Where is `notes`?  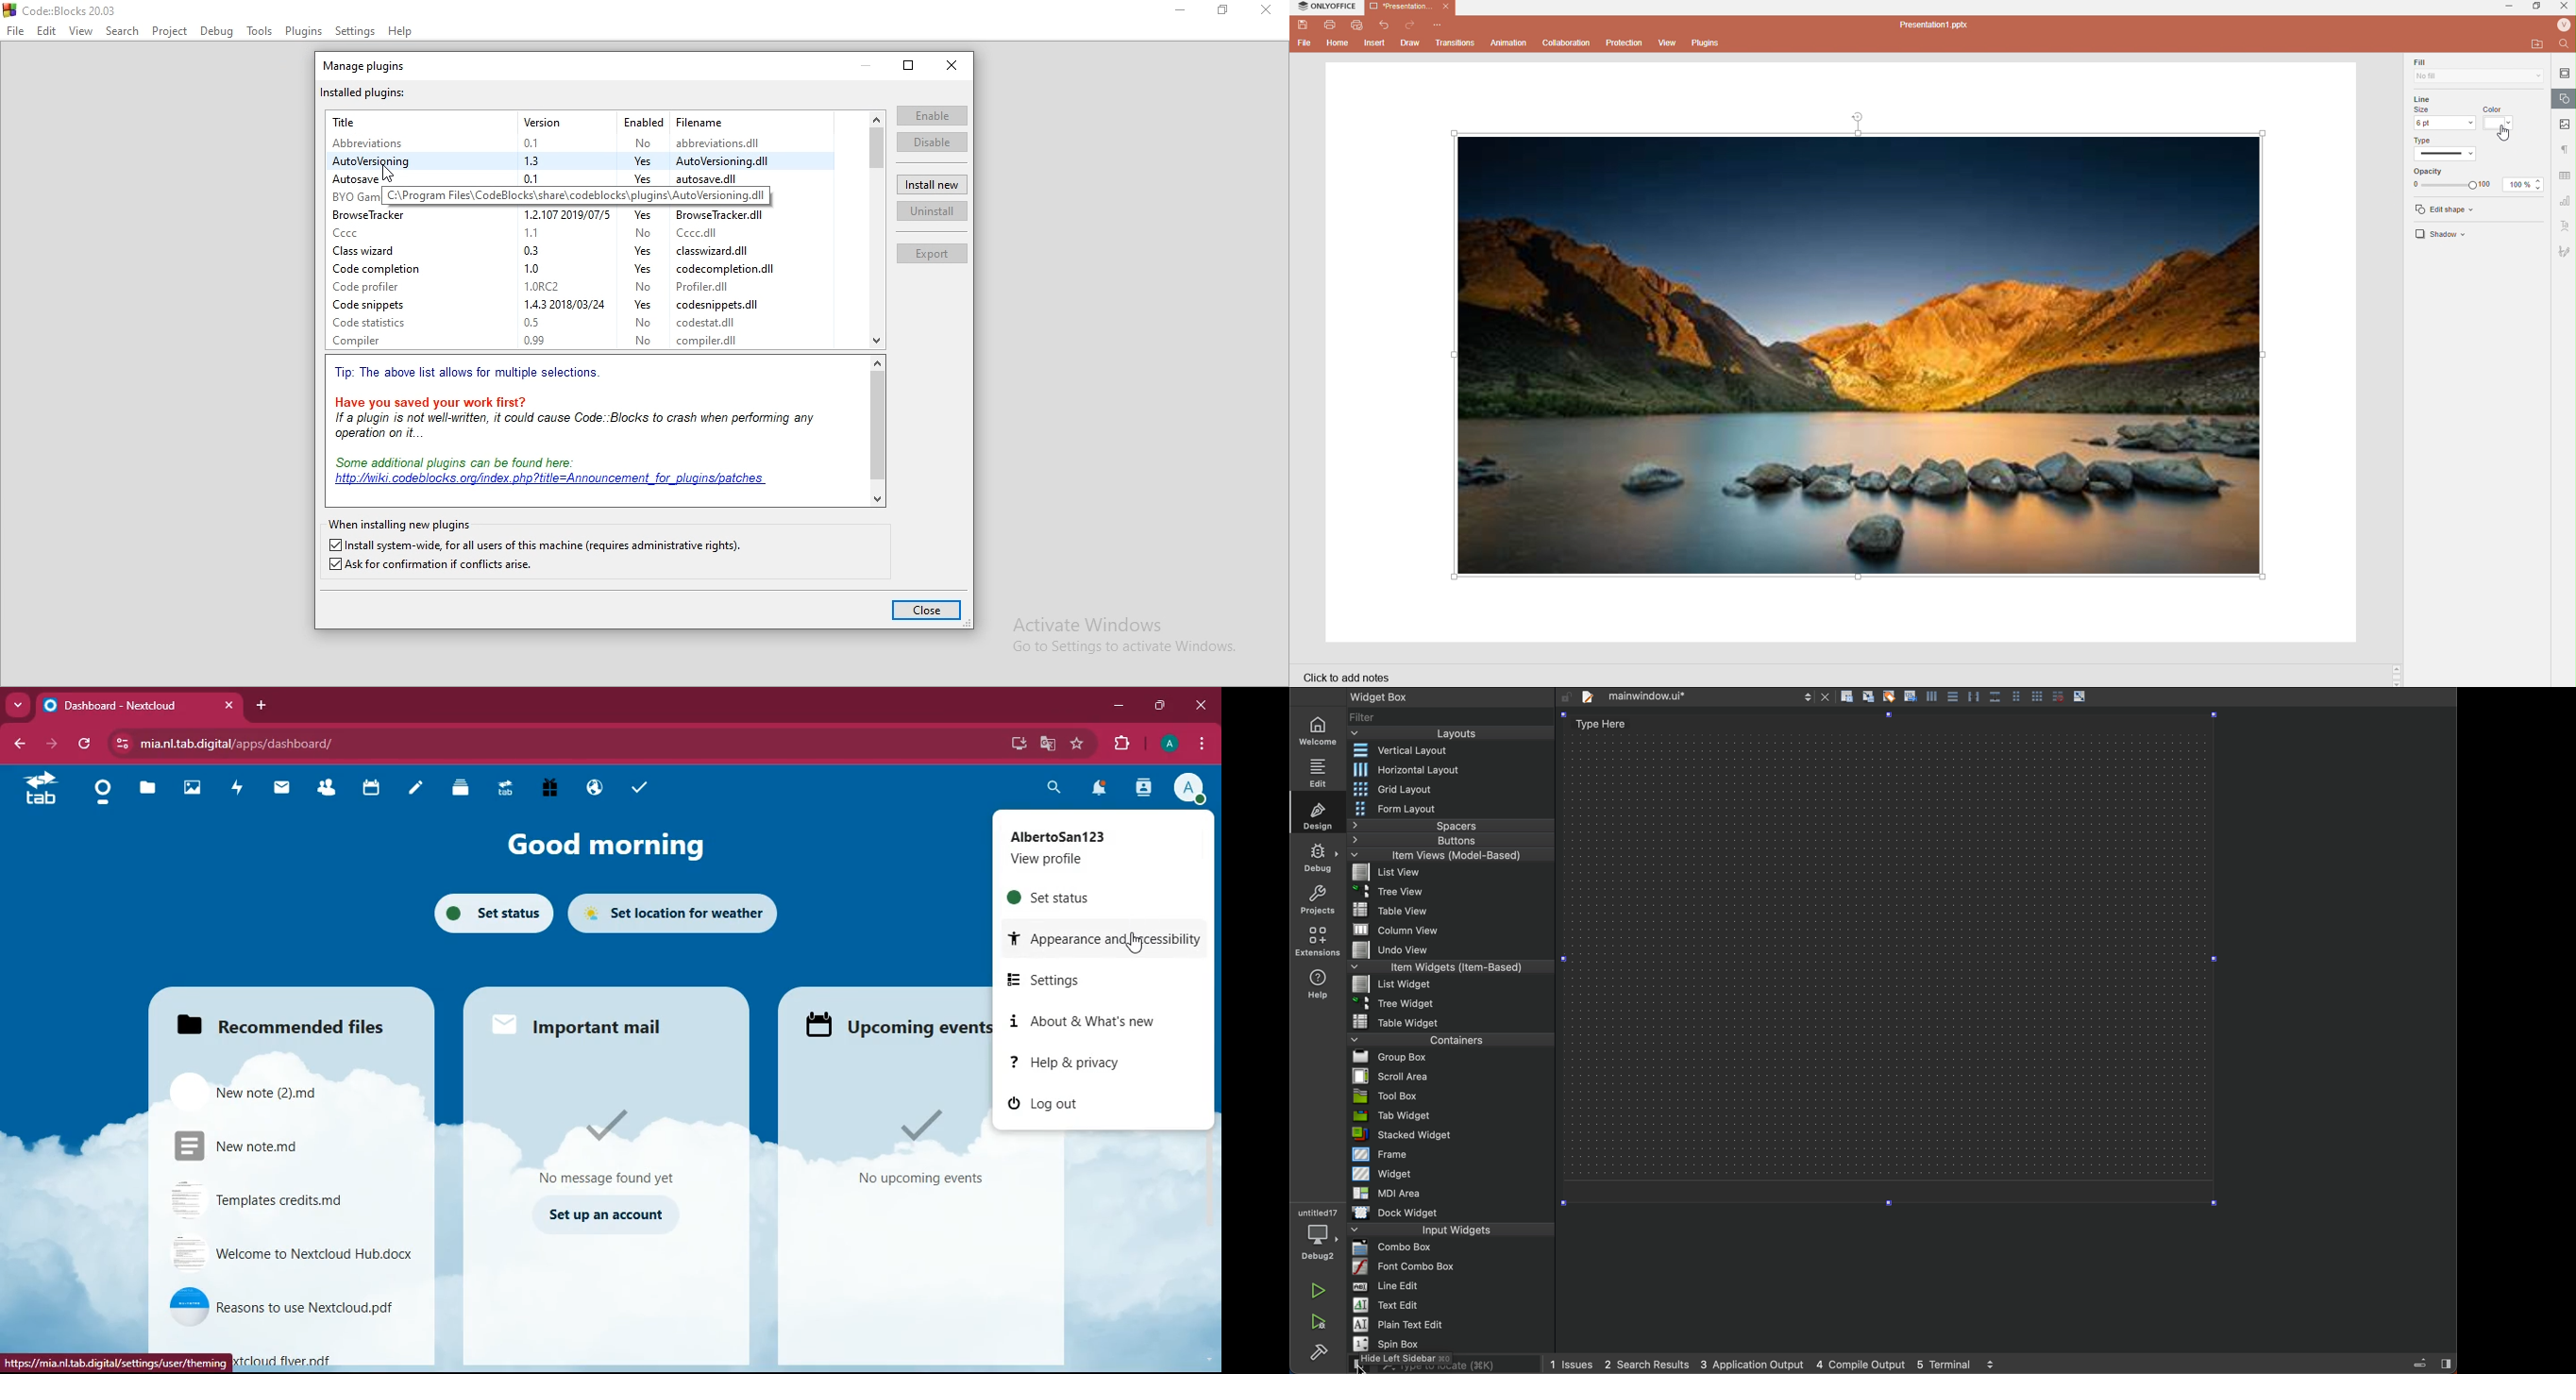
notes is located at coordinates (415, 789).